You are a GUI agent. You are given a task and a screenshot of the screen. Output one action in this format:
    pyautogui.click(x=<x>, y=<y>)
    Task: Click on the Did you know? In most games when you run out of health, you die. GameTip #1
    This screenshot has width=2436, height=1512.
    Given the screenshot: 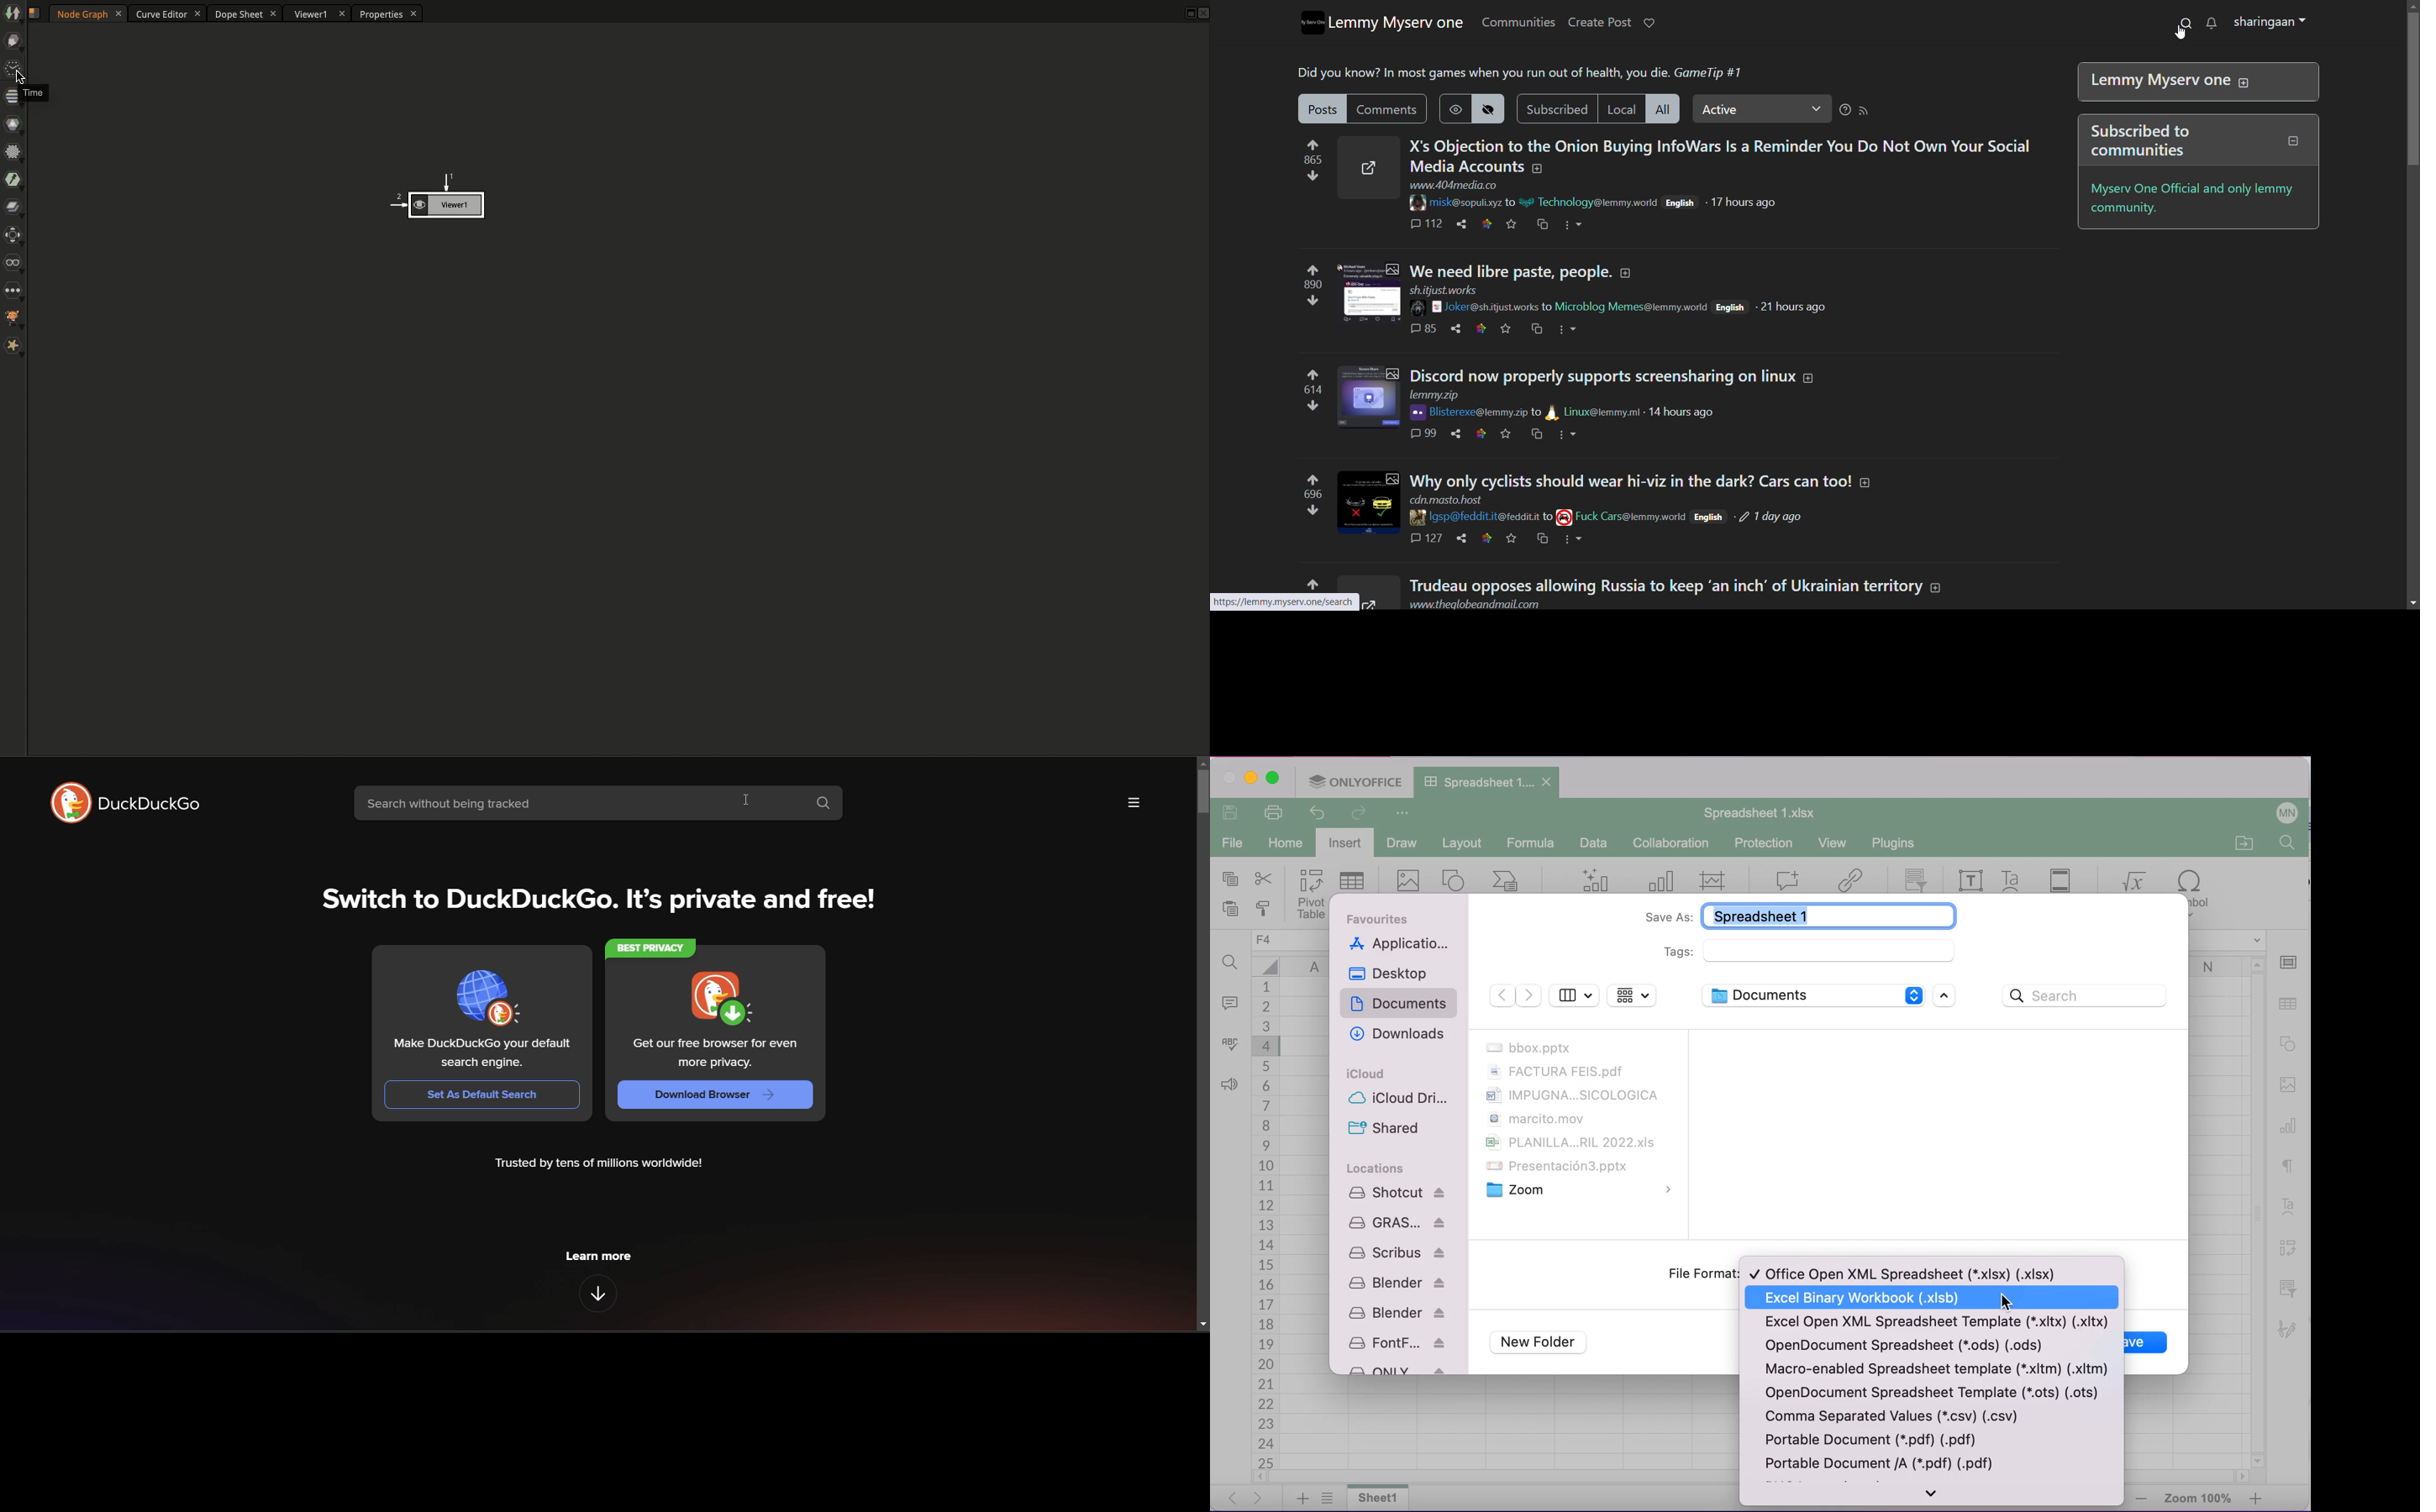 What is the action you would take?
    pyautogui.click(x=1521, y=72)
    